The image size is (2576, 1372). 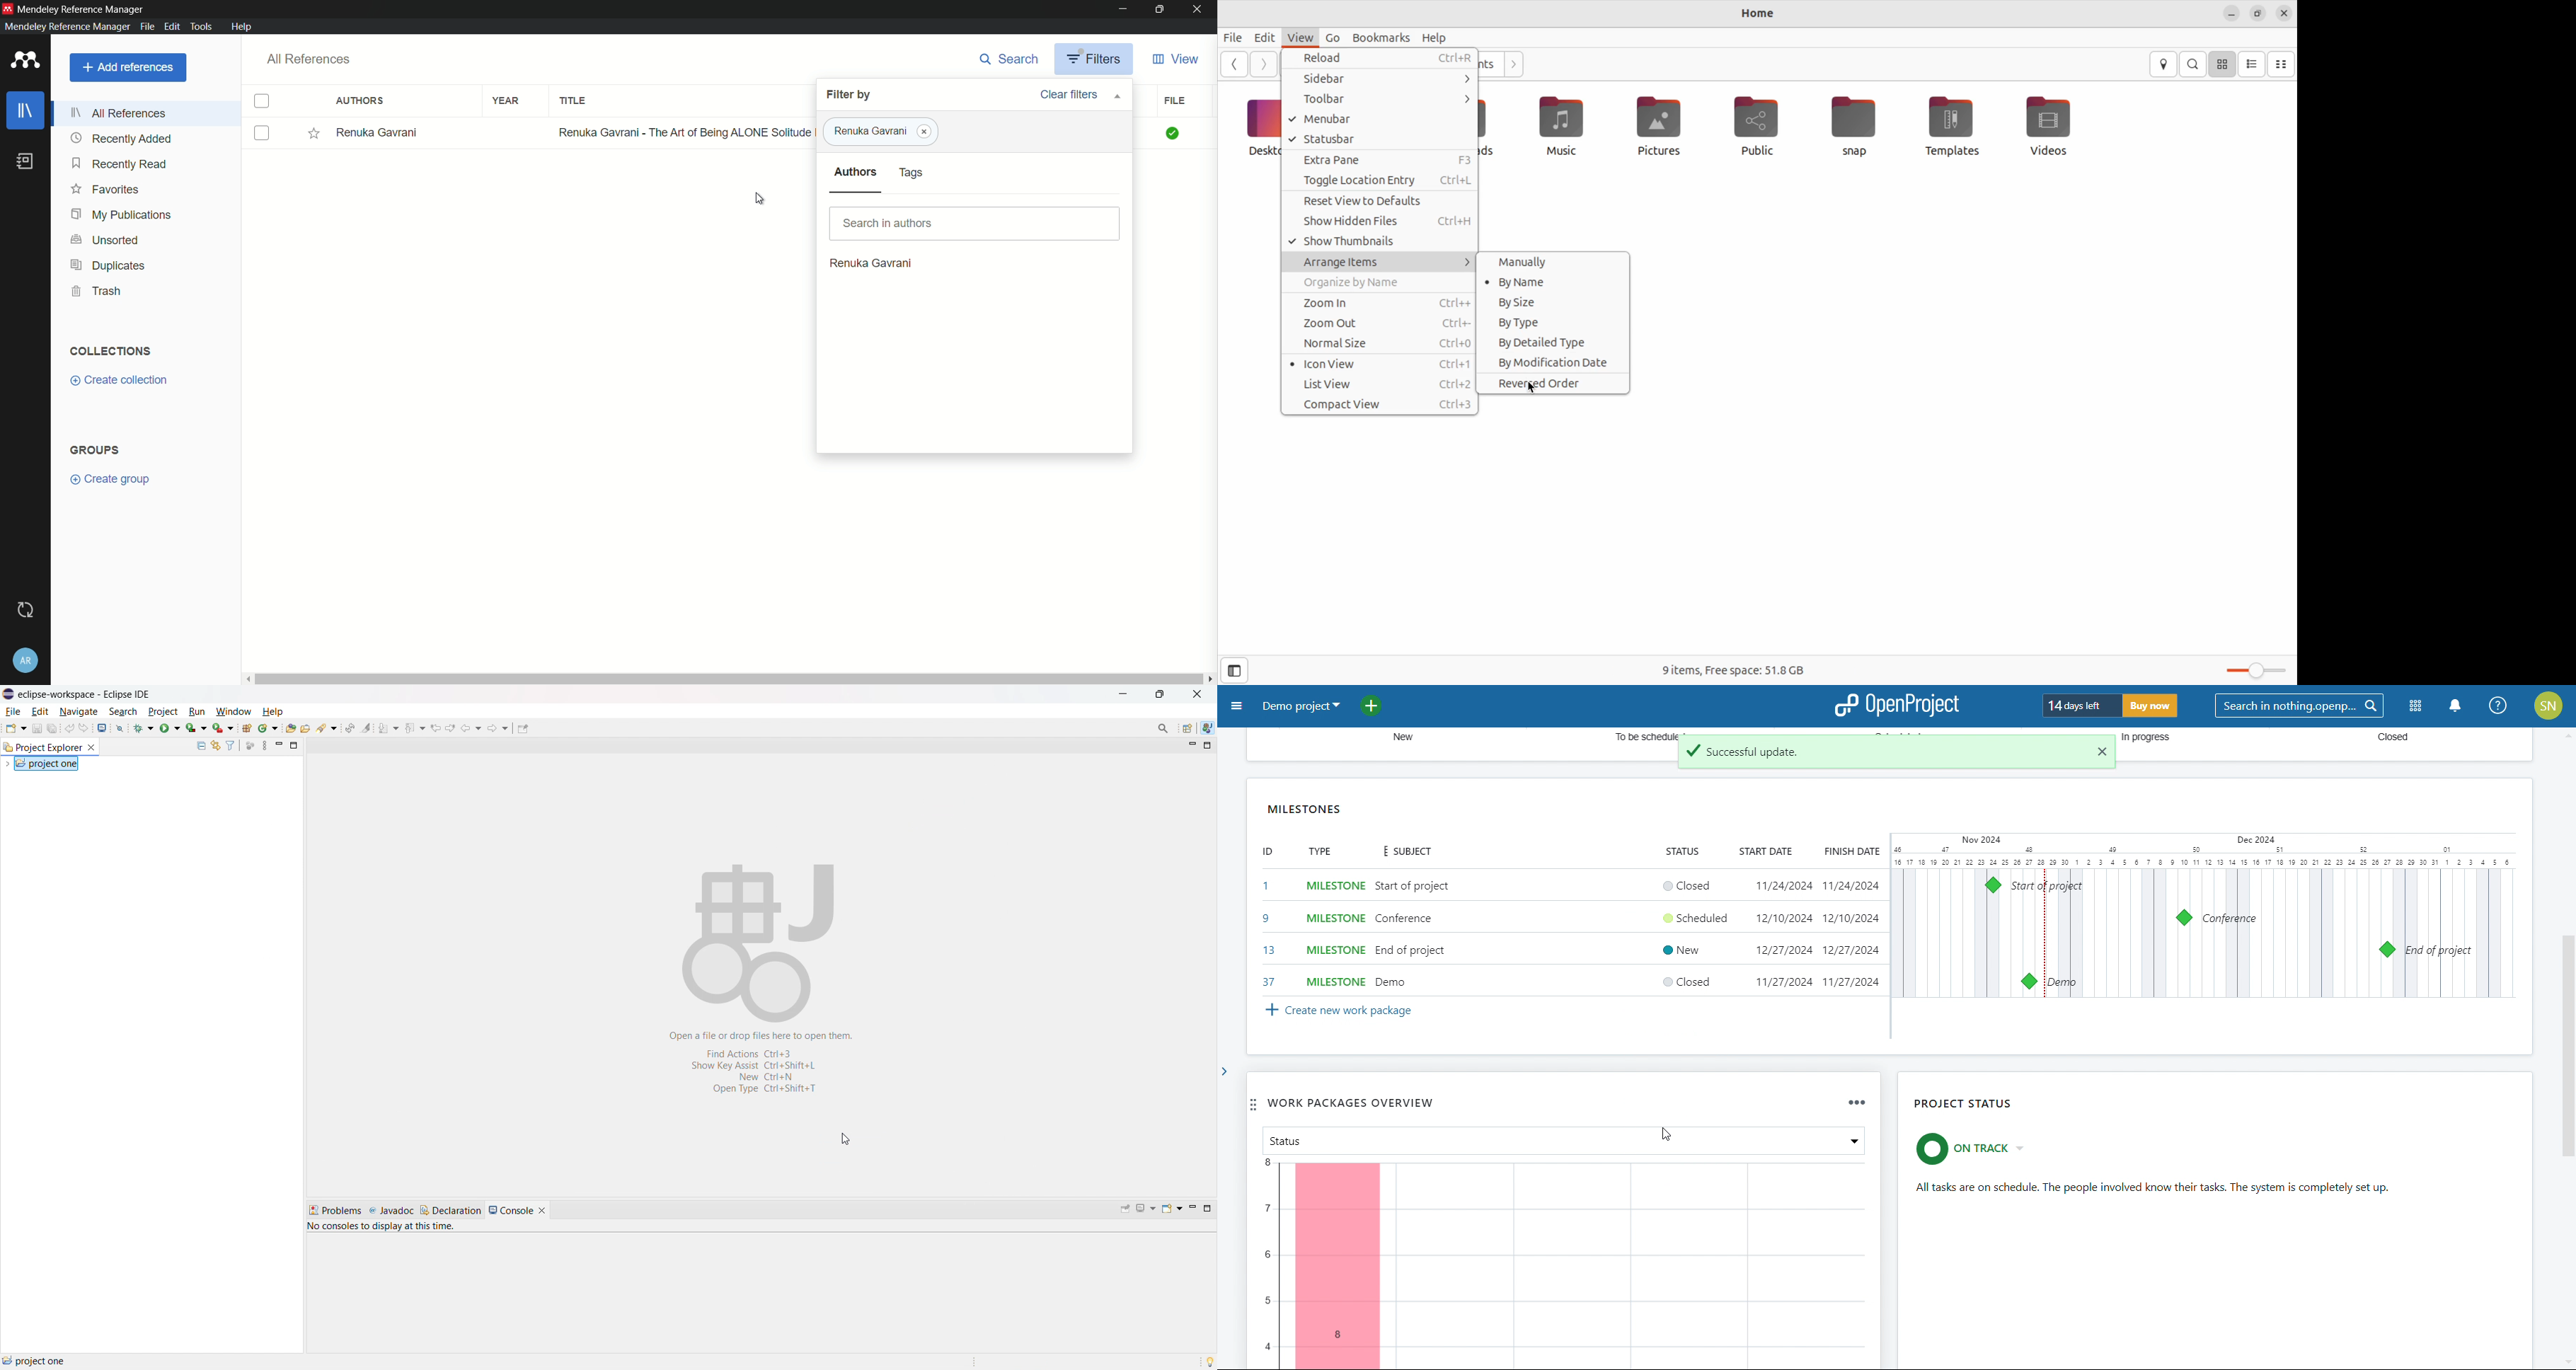 What do you see at coordinates (25, 660) in the screenshot?
I see `account and settings` at bounding box center [25, 660].